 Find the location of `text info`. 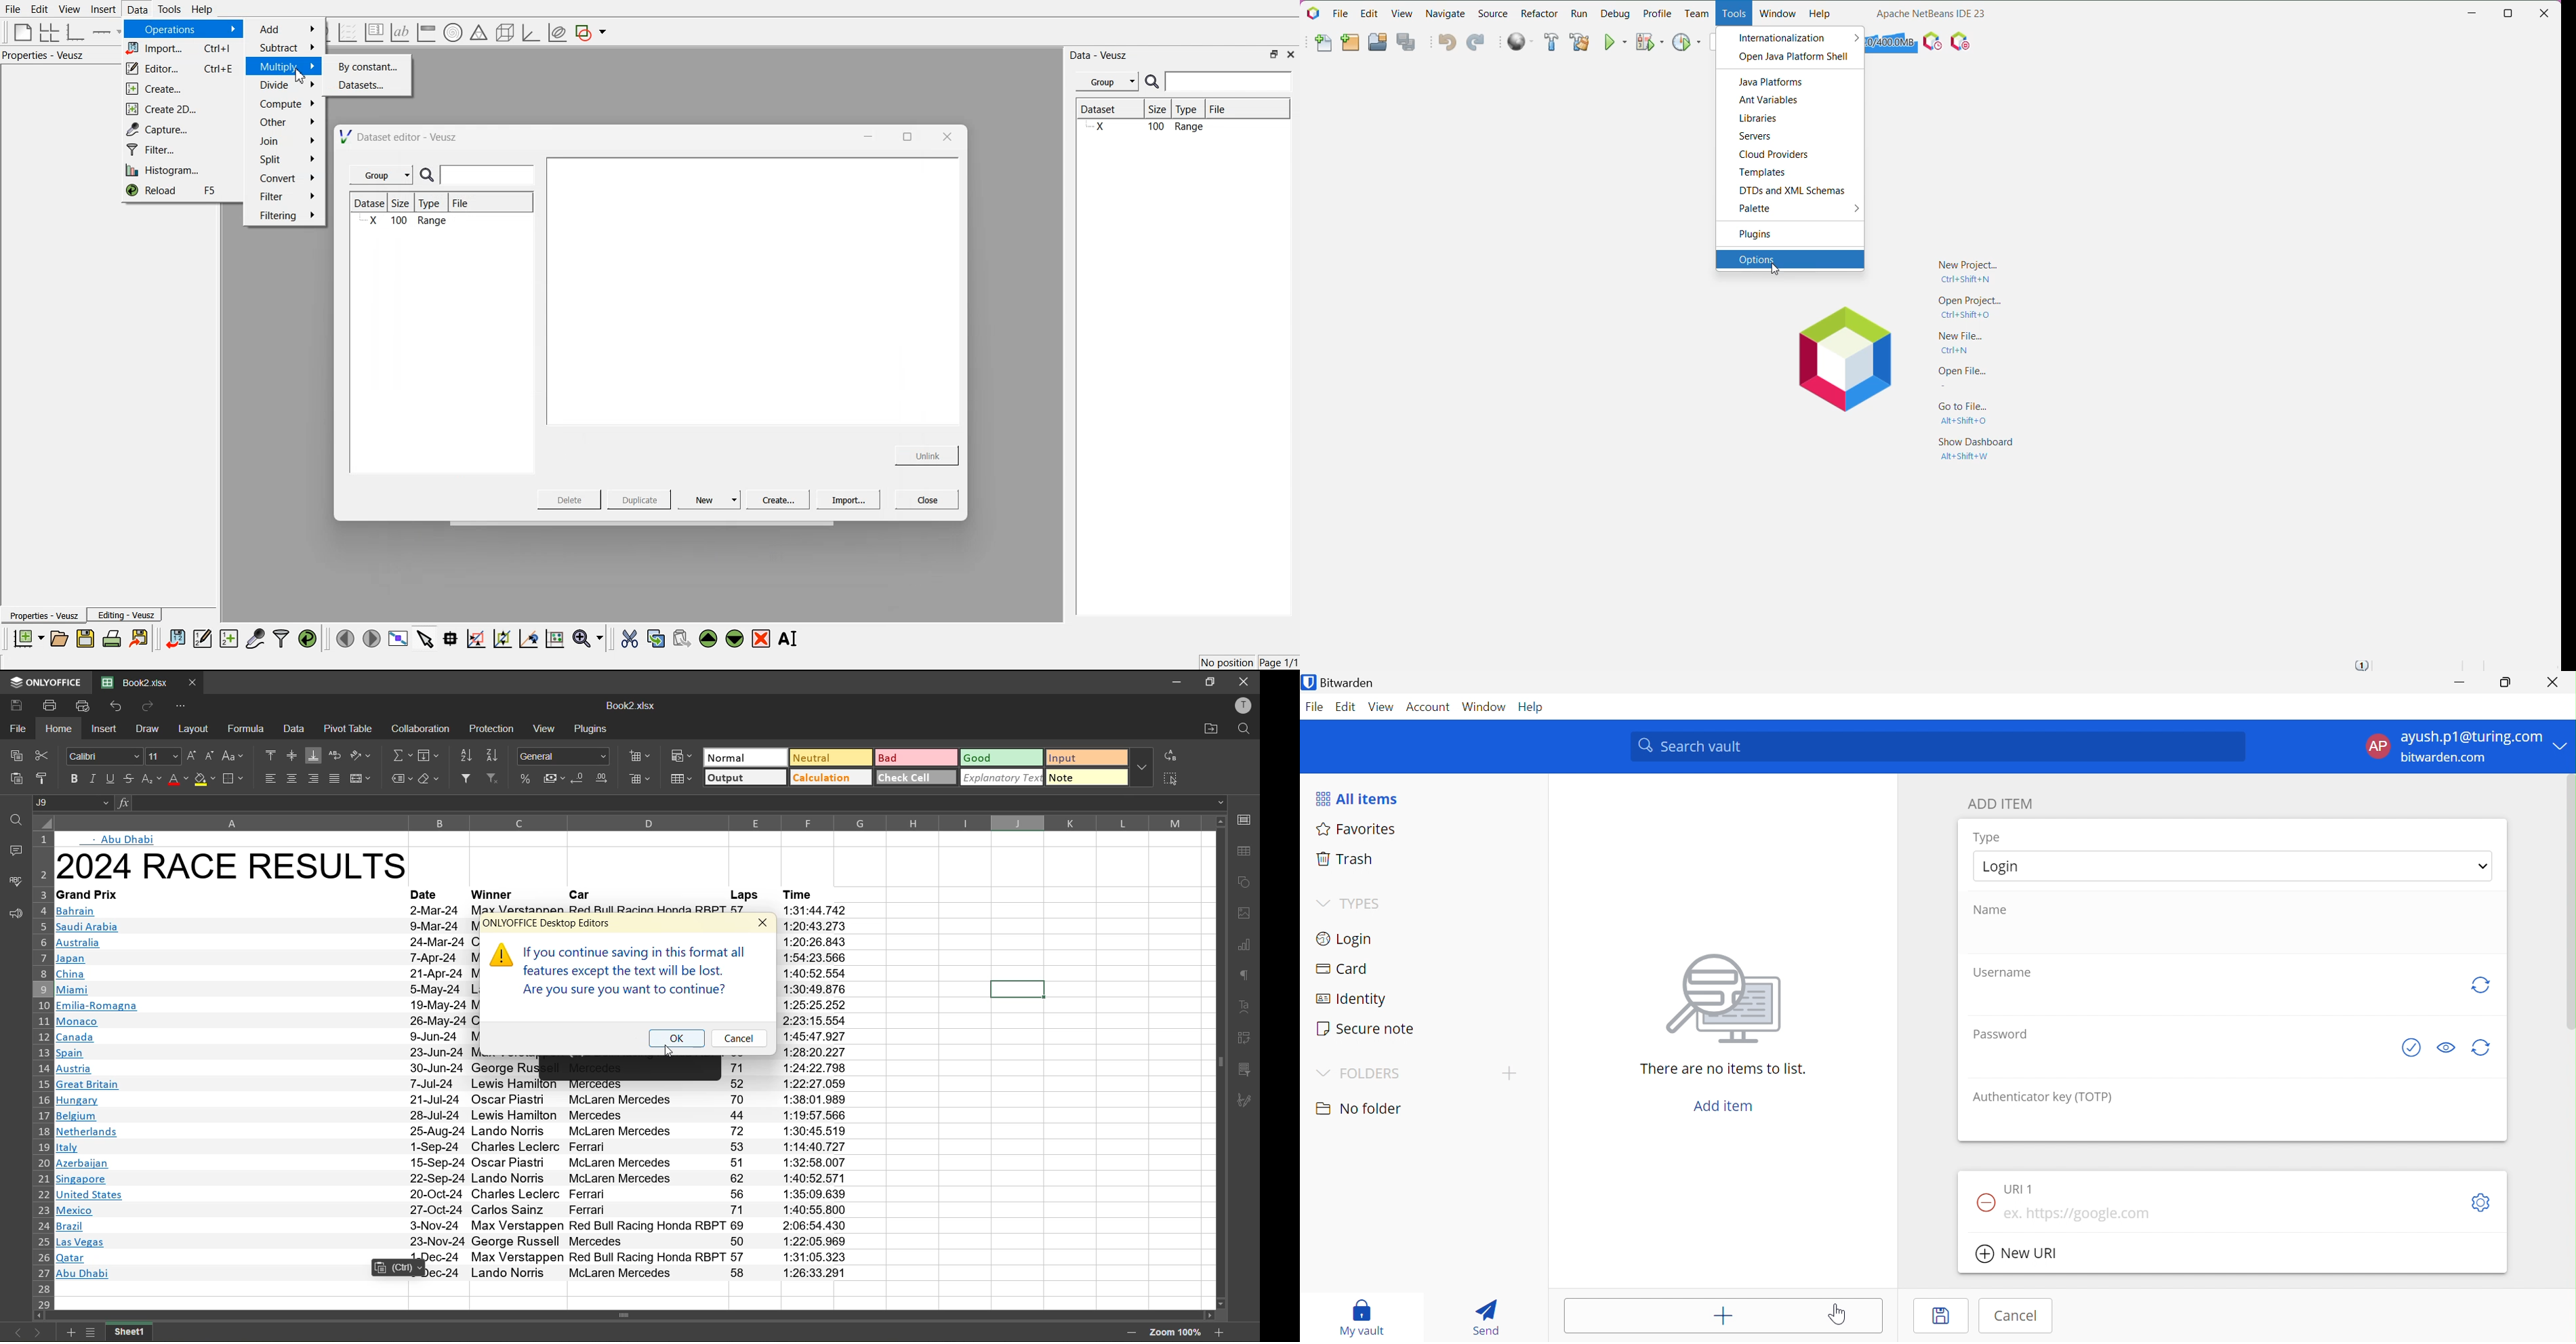

text info is located at coordinates (456, 1179).